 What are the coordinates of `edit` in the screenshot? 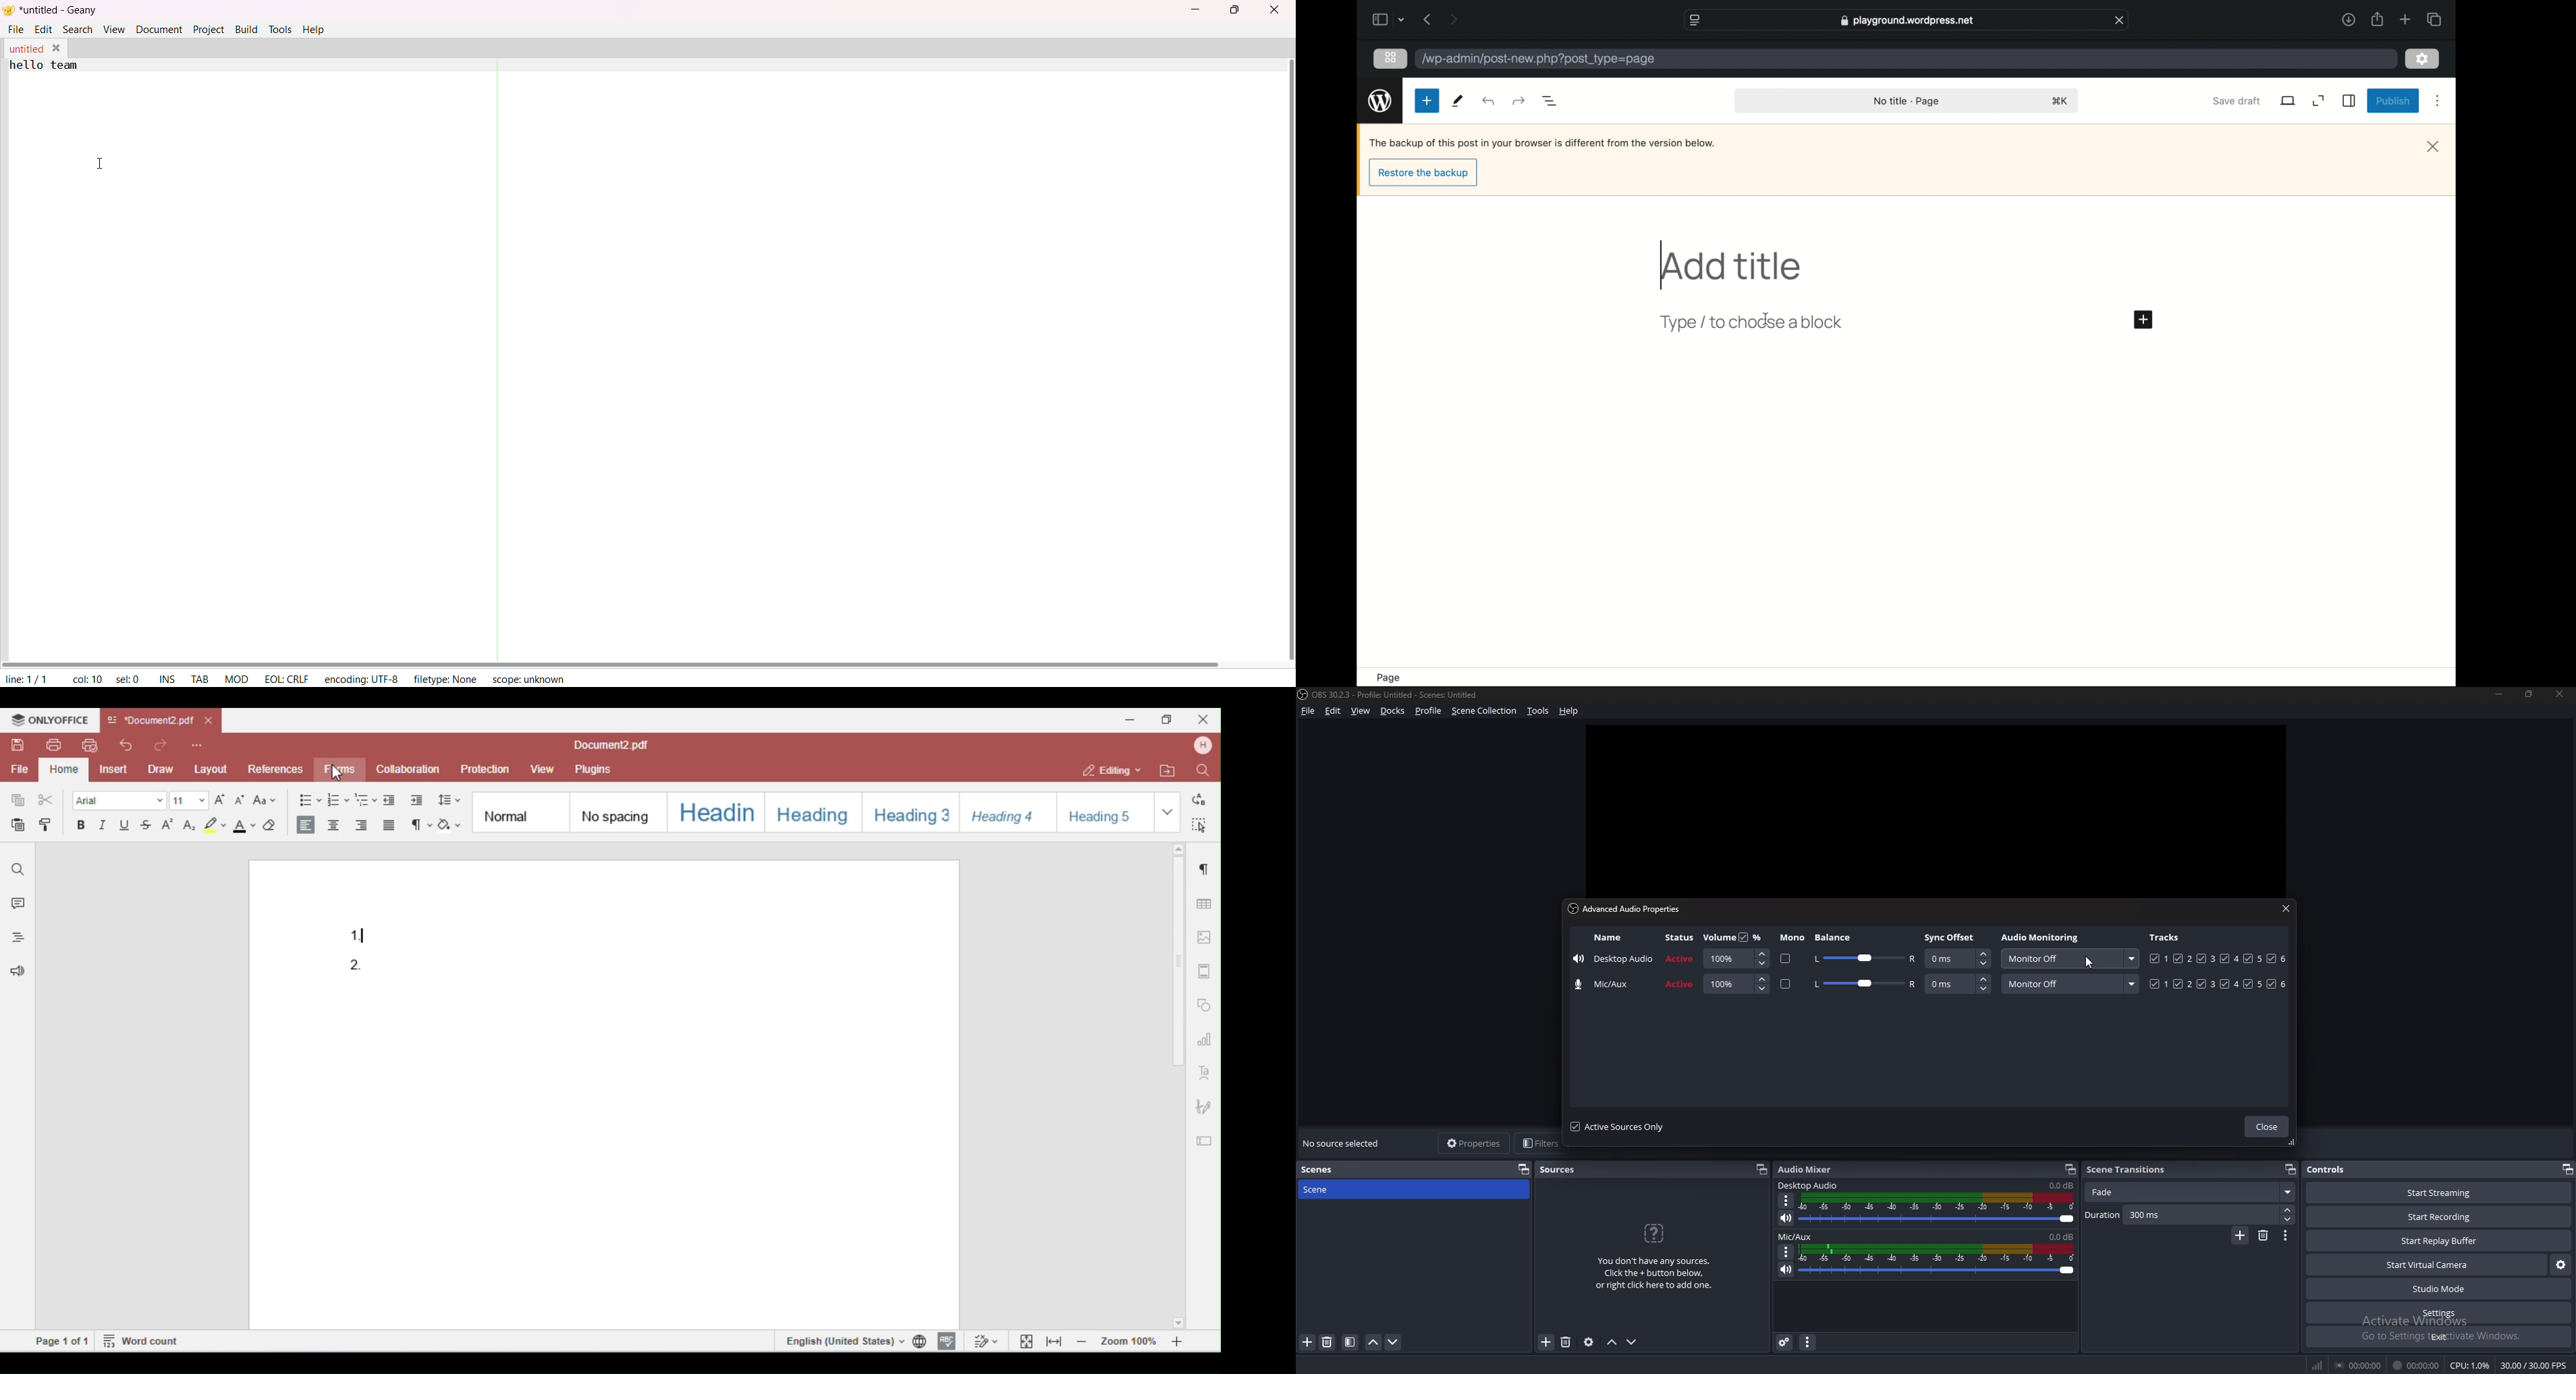 It's located at (1334, 710).